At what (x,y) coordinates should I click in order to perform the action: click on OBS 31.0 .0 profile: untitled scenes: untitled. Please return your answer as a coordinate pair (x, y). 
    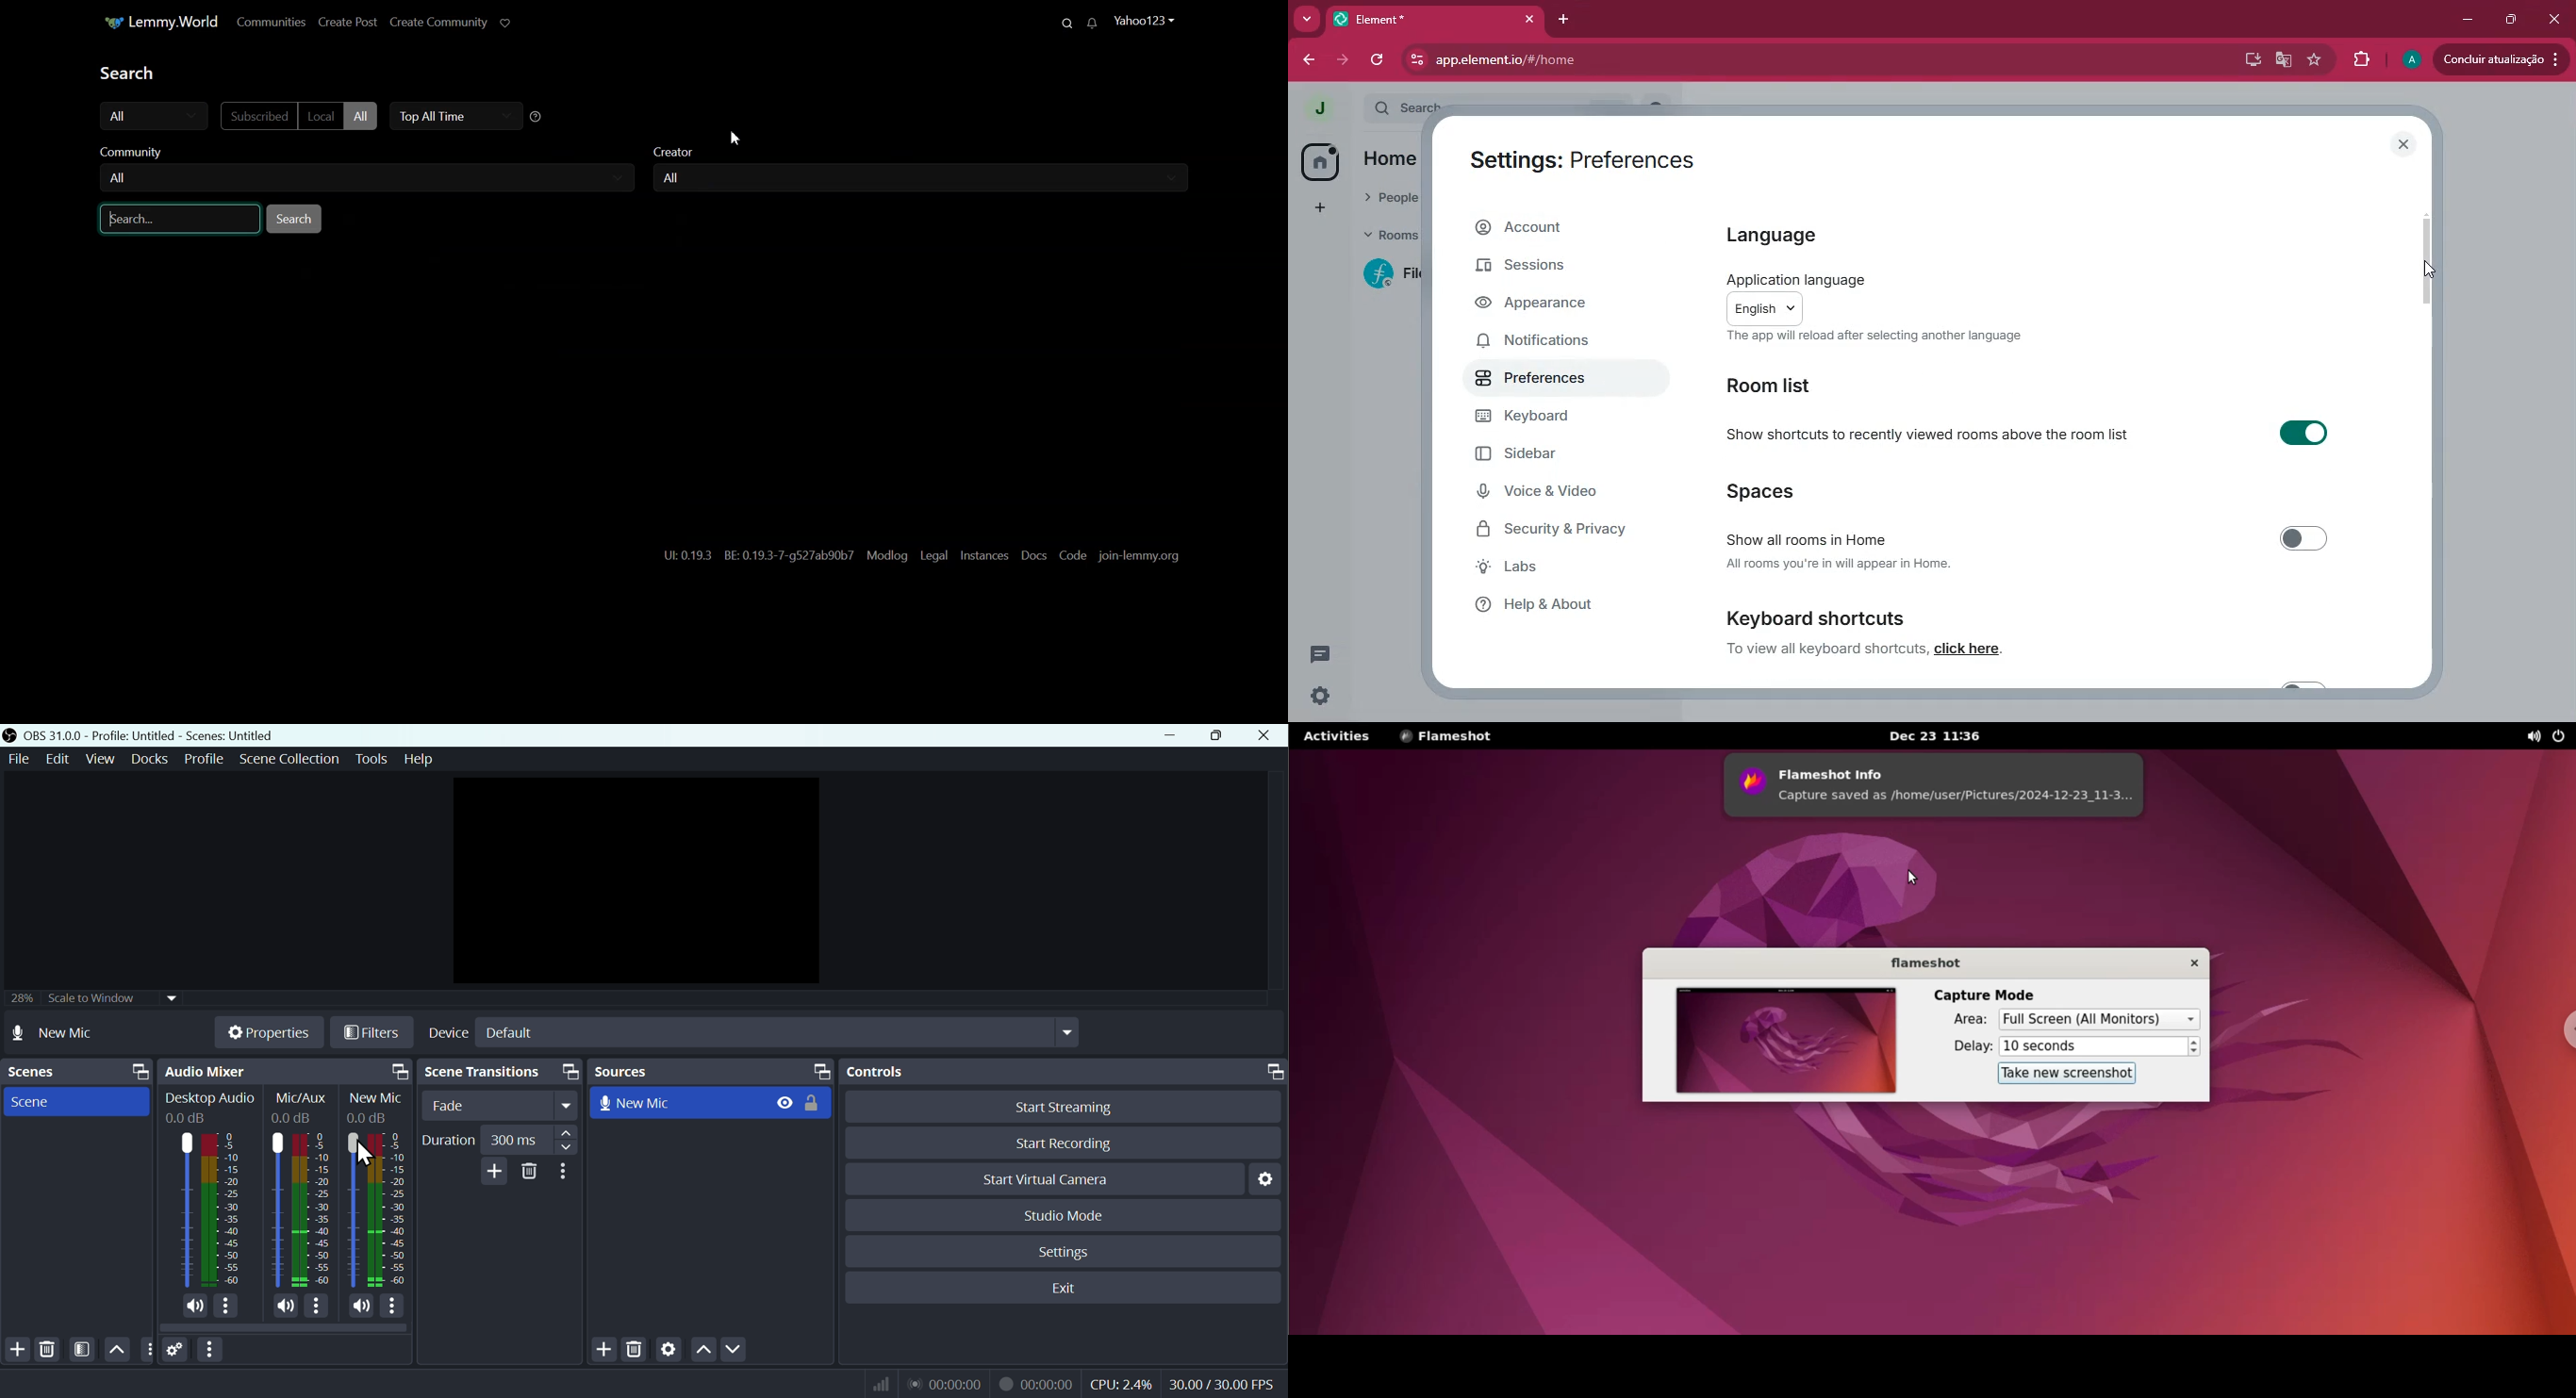
    Looking at the image, I should click on (157, 735).